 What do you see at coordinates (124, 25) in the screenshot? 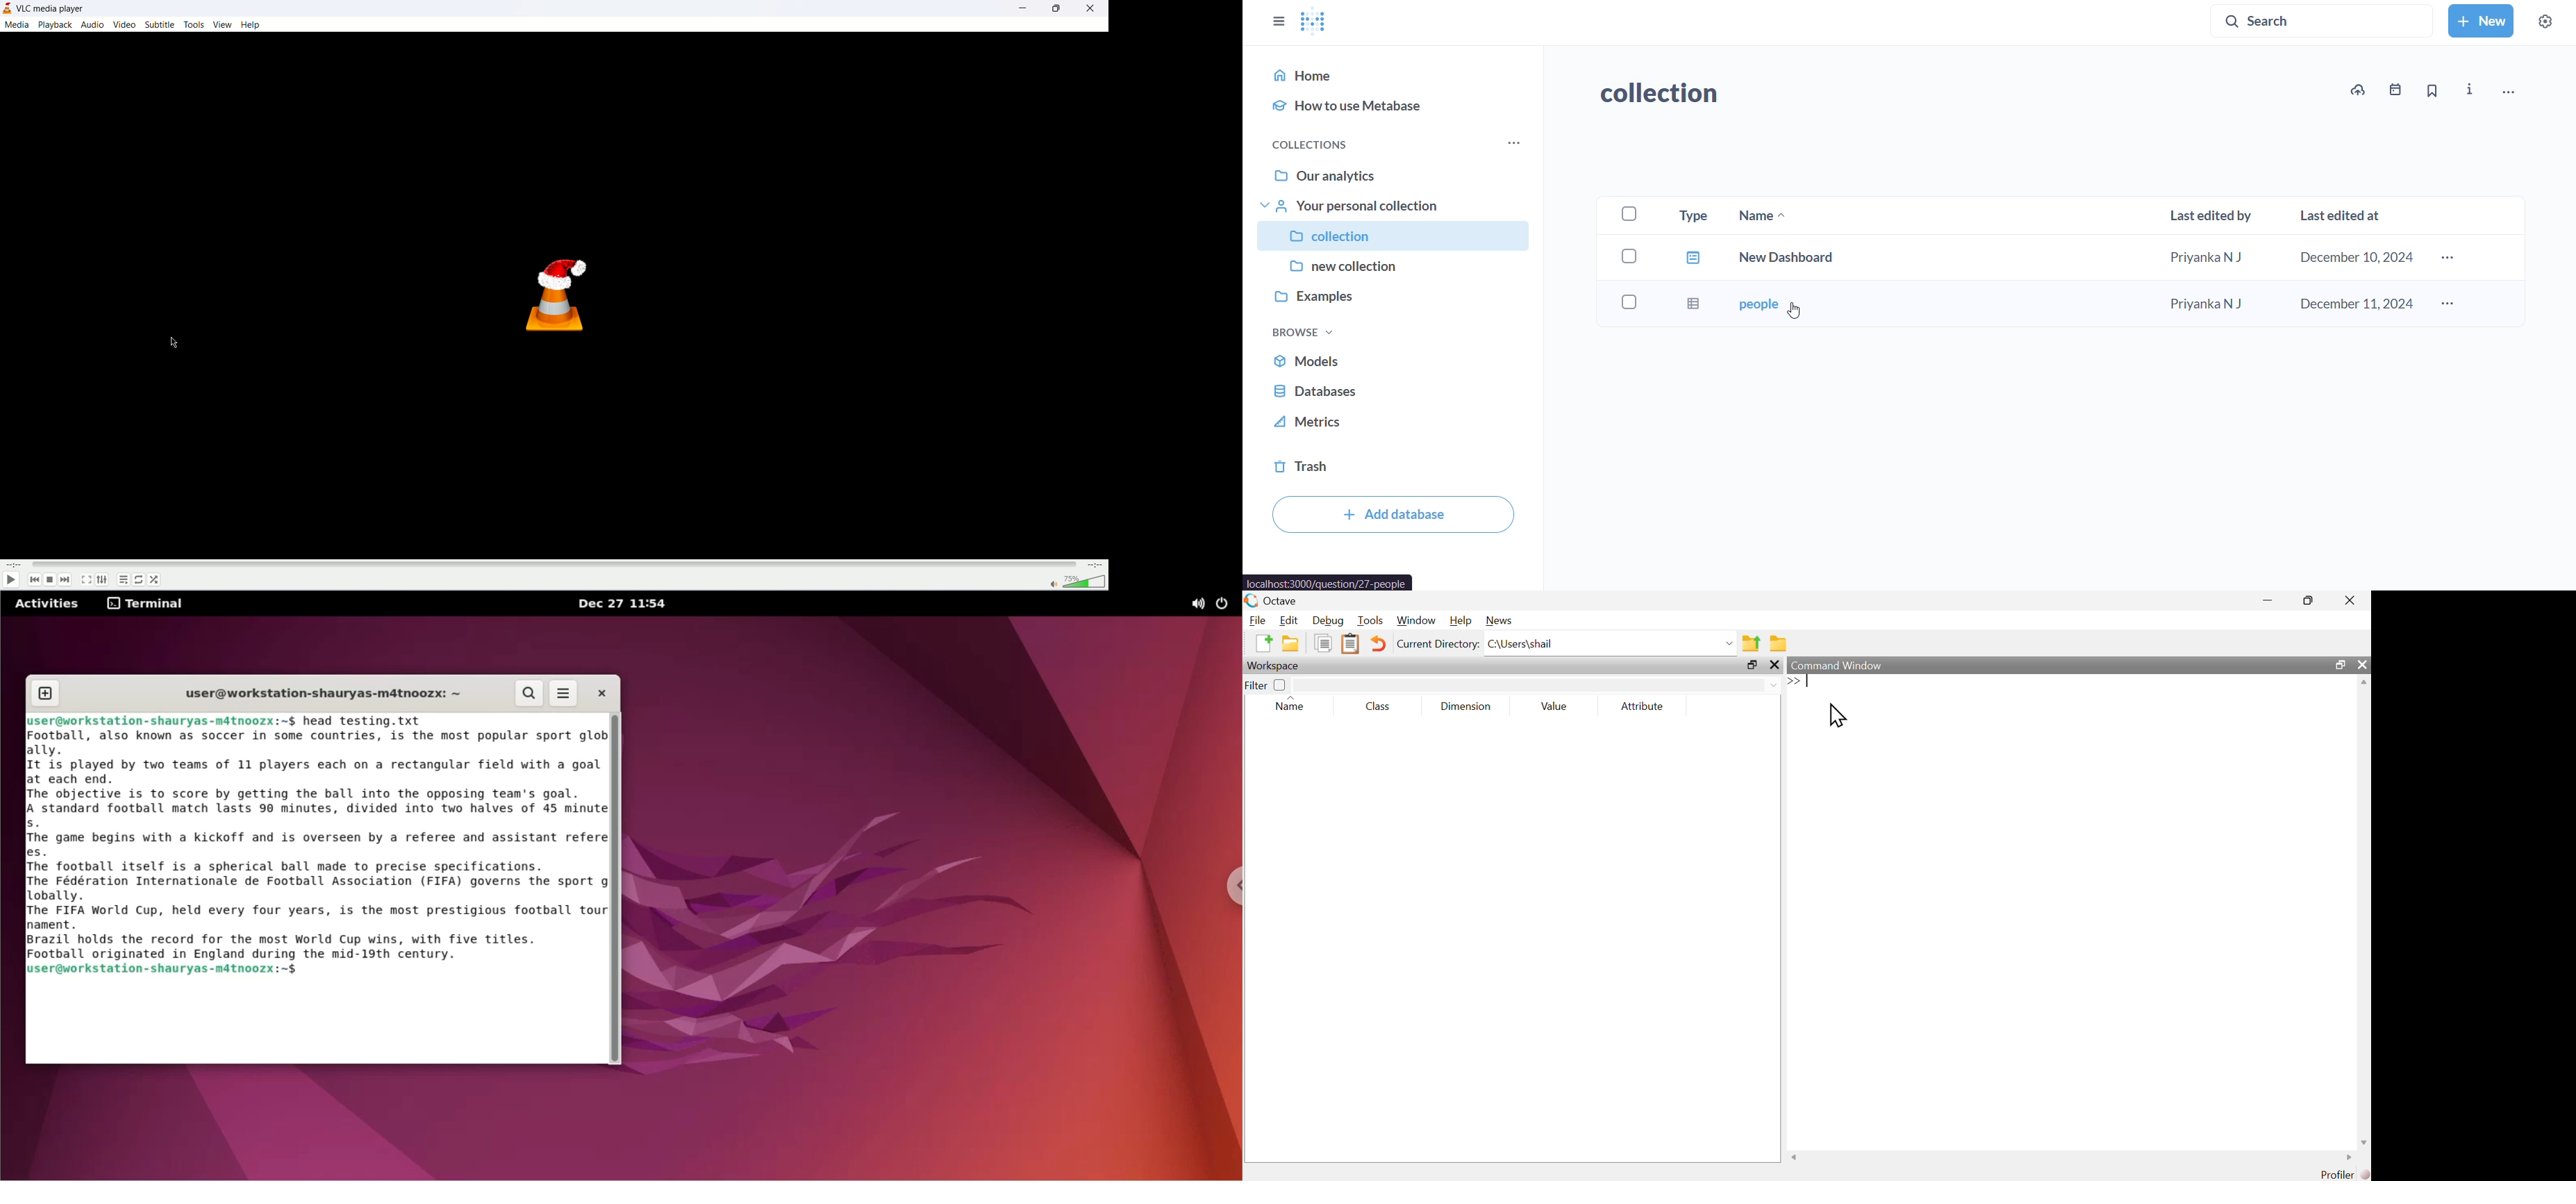
I see `video` at bounding box center [124, 25].